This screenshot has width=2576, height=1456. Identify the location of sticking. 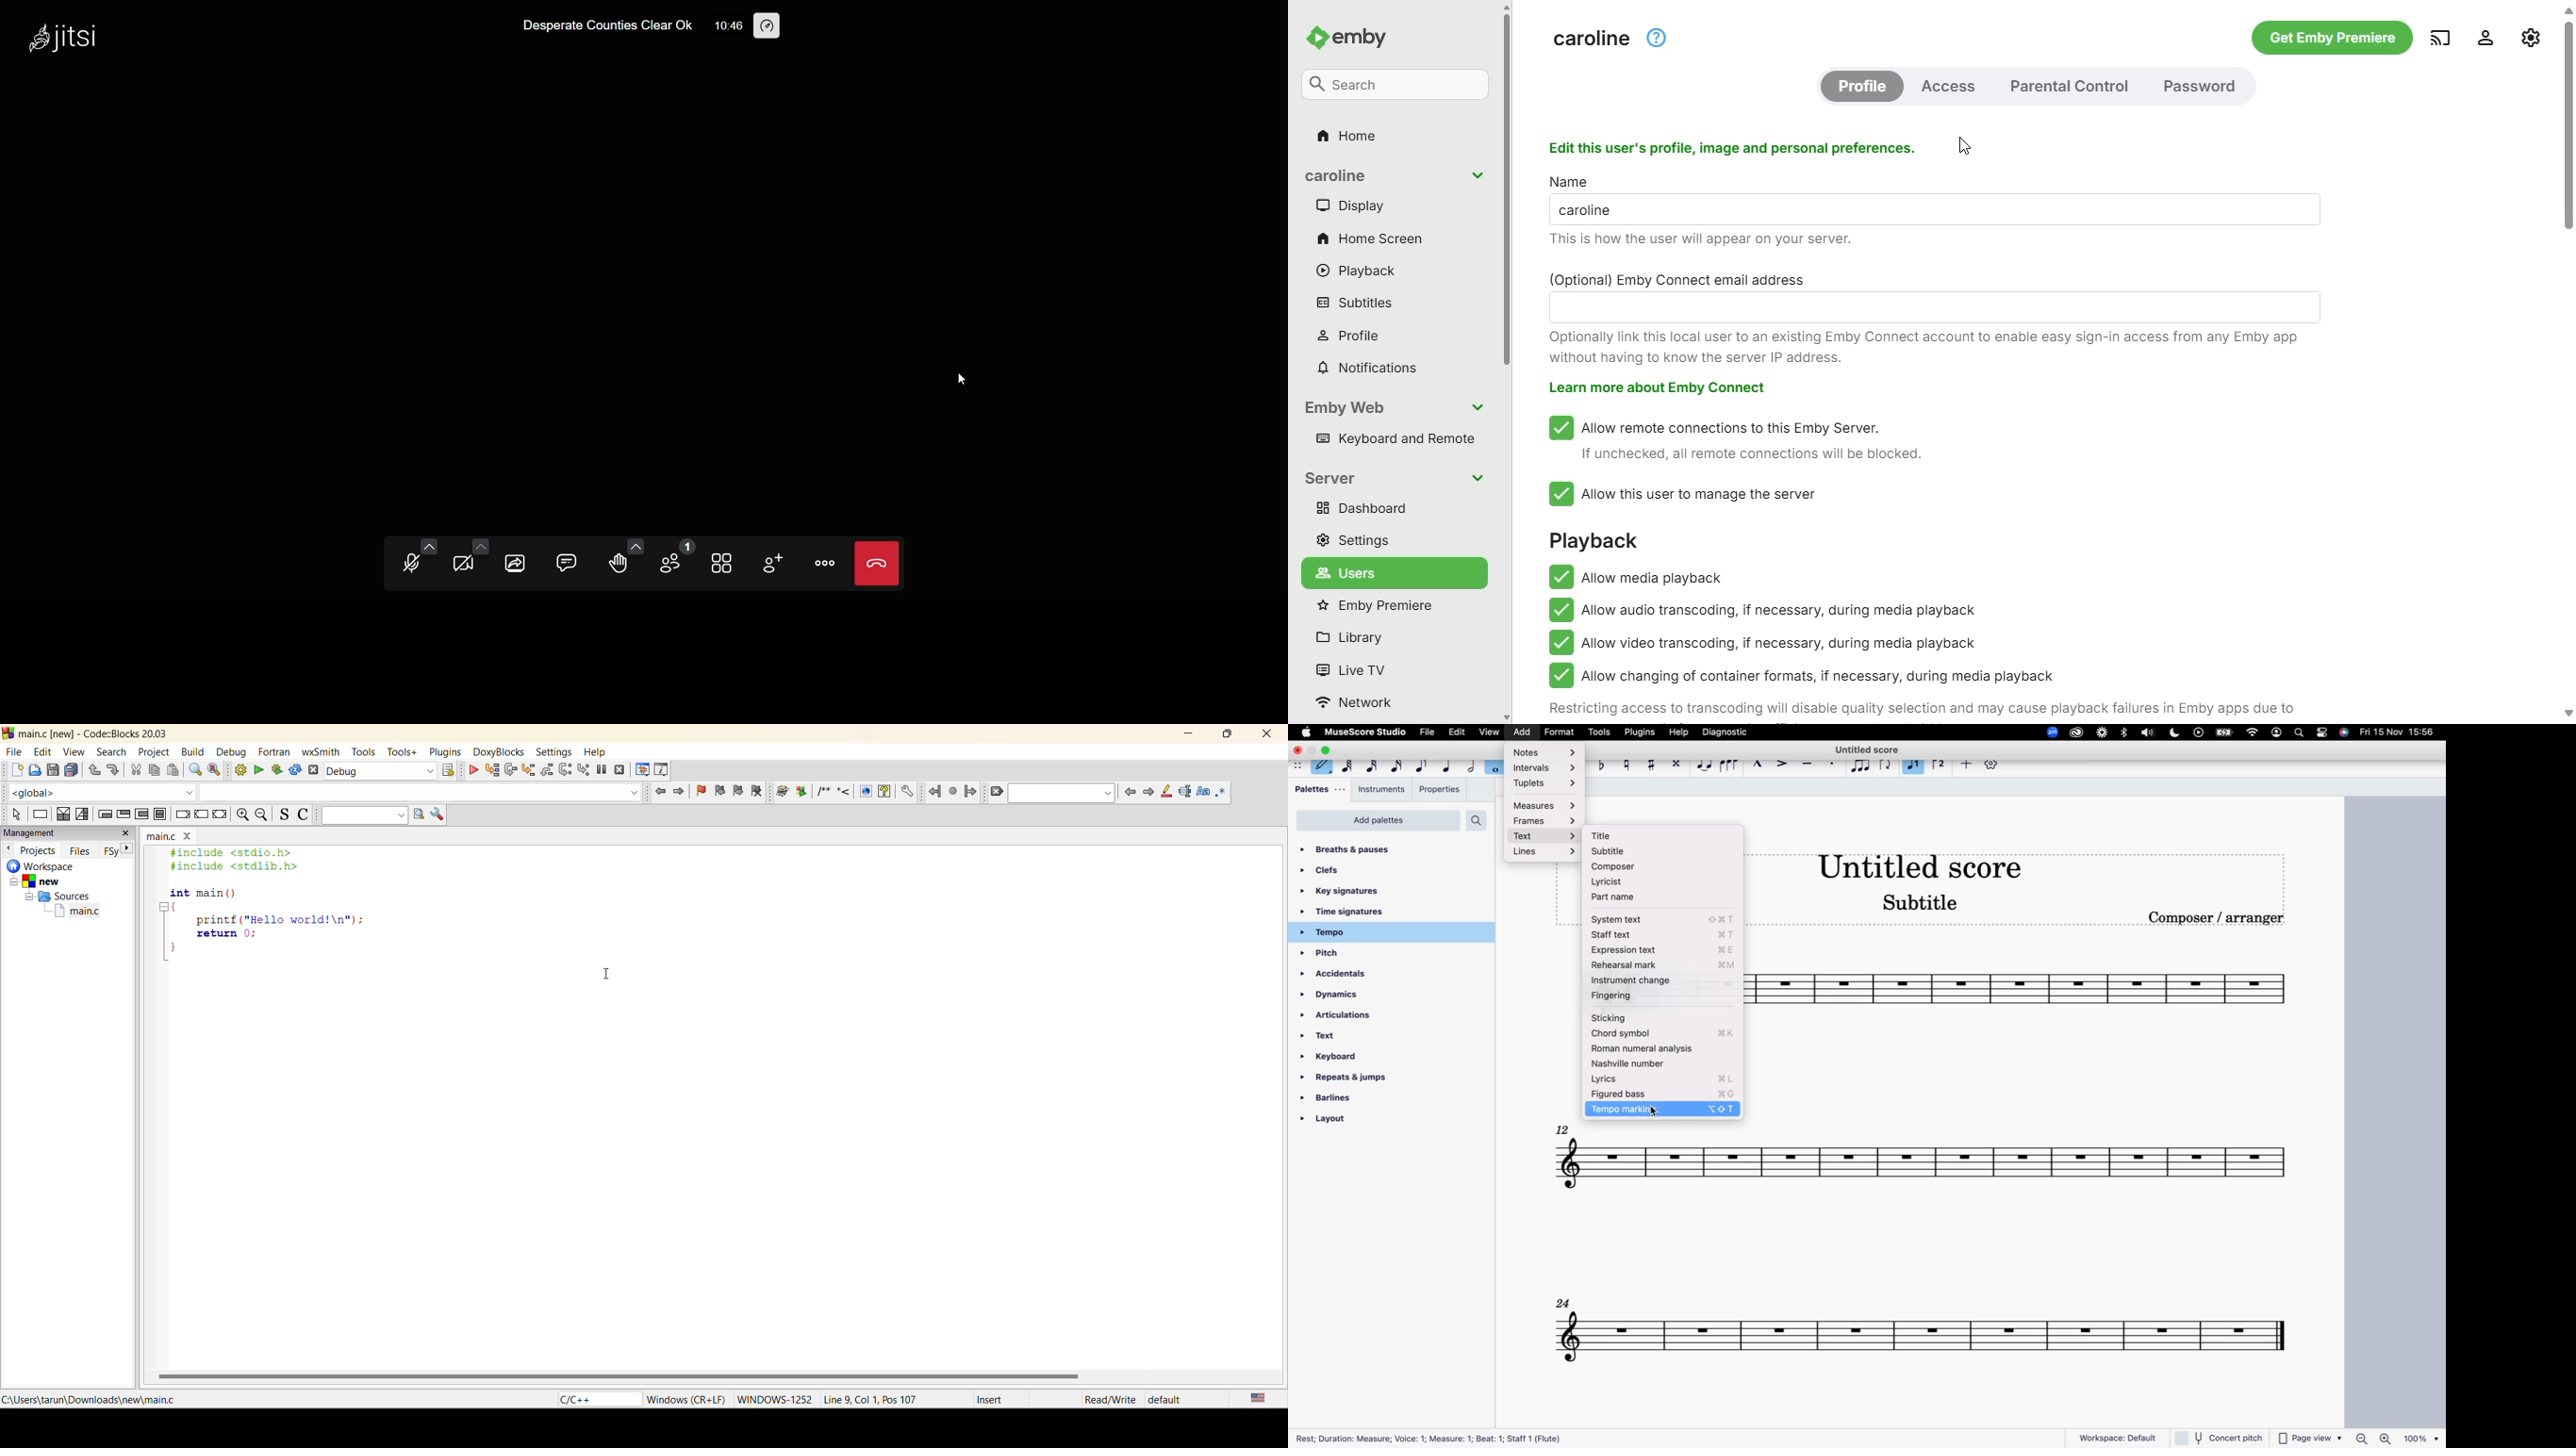
(1658, 1016).